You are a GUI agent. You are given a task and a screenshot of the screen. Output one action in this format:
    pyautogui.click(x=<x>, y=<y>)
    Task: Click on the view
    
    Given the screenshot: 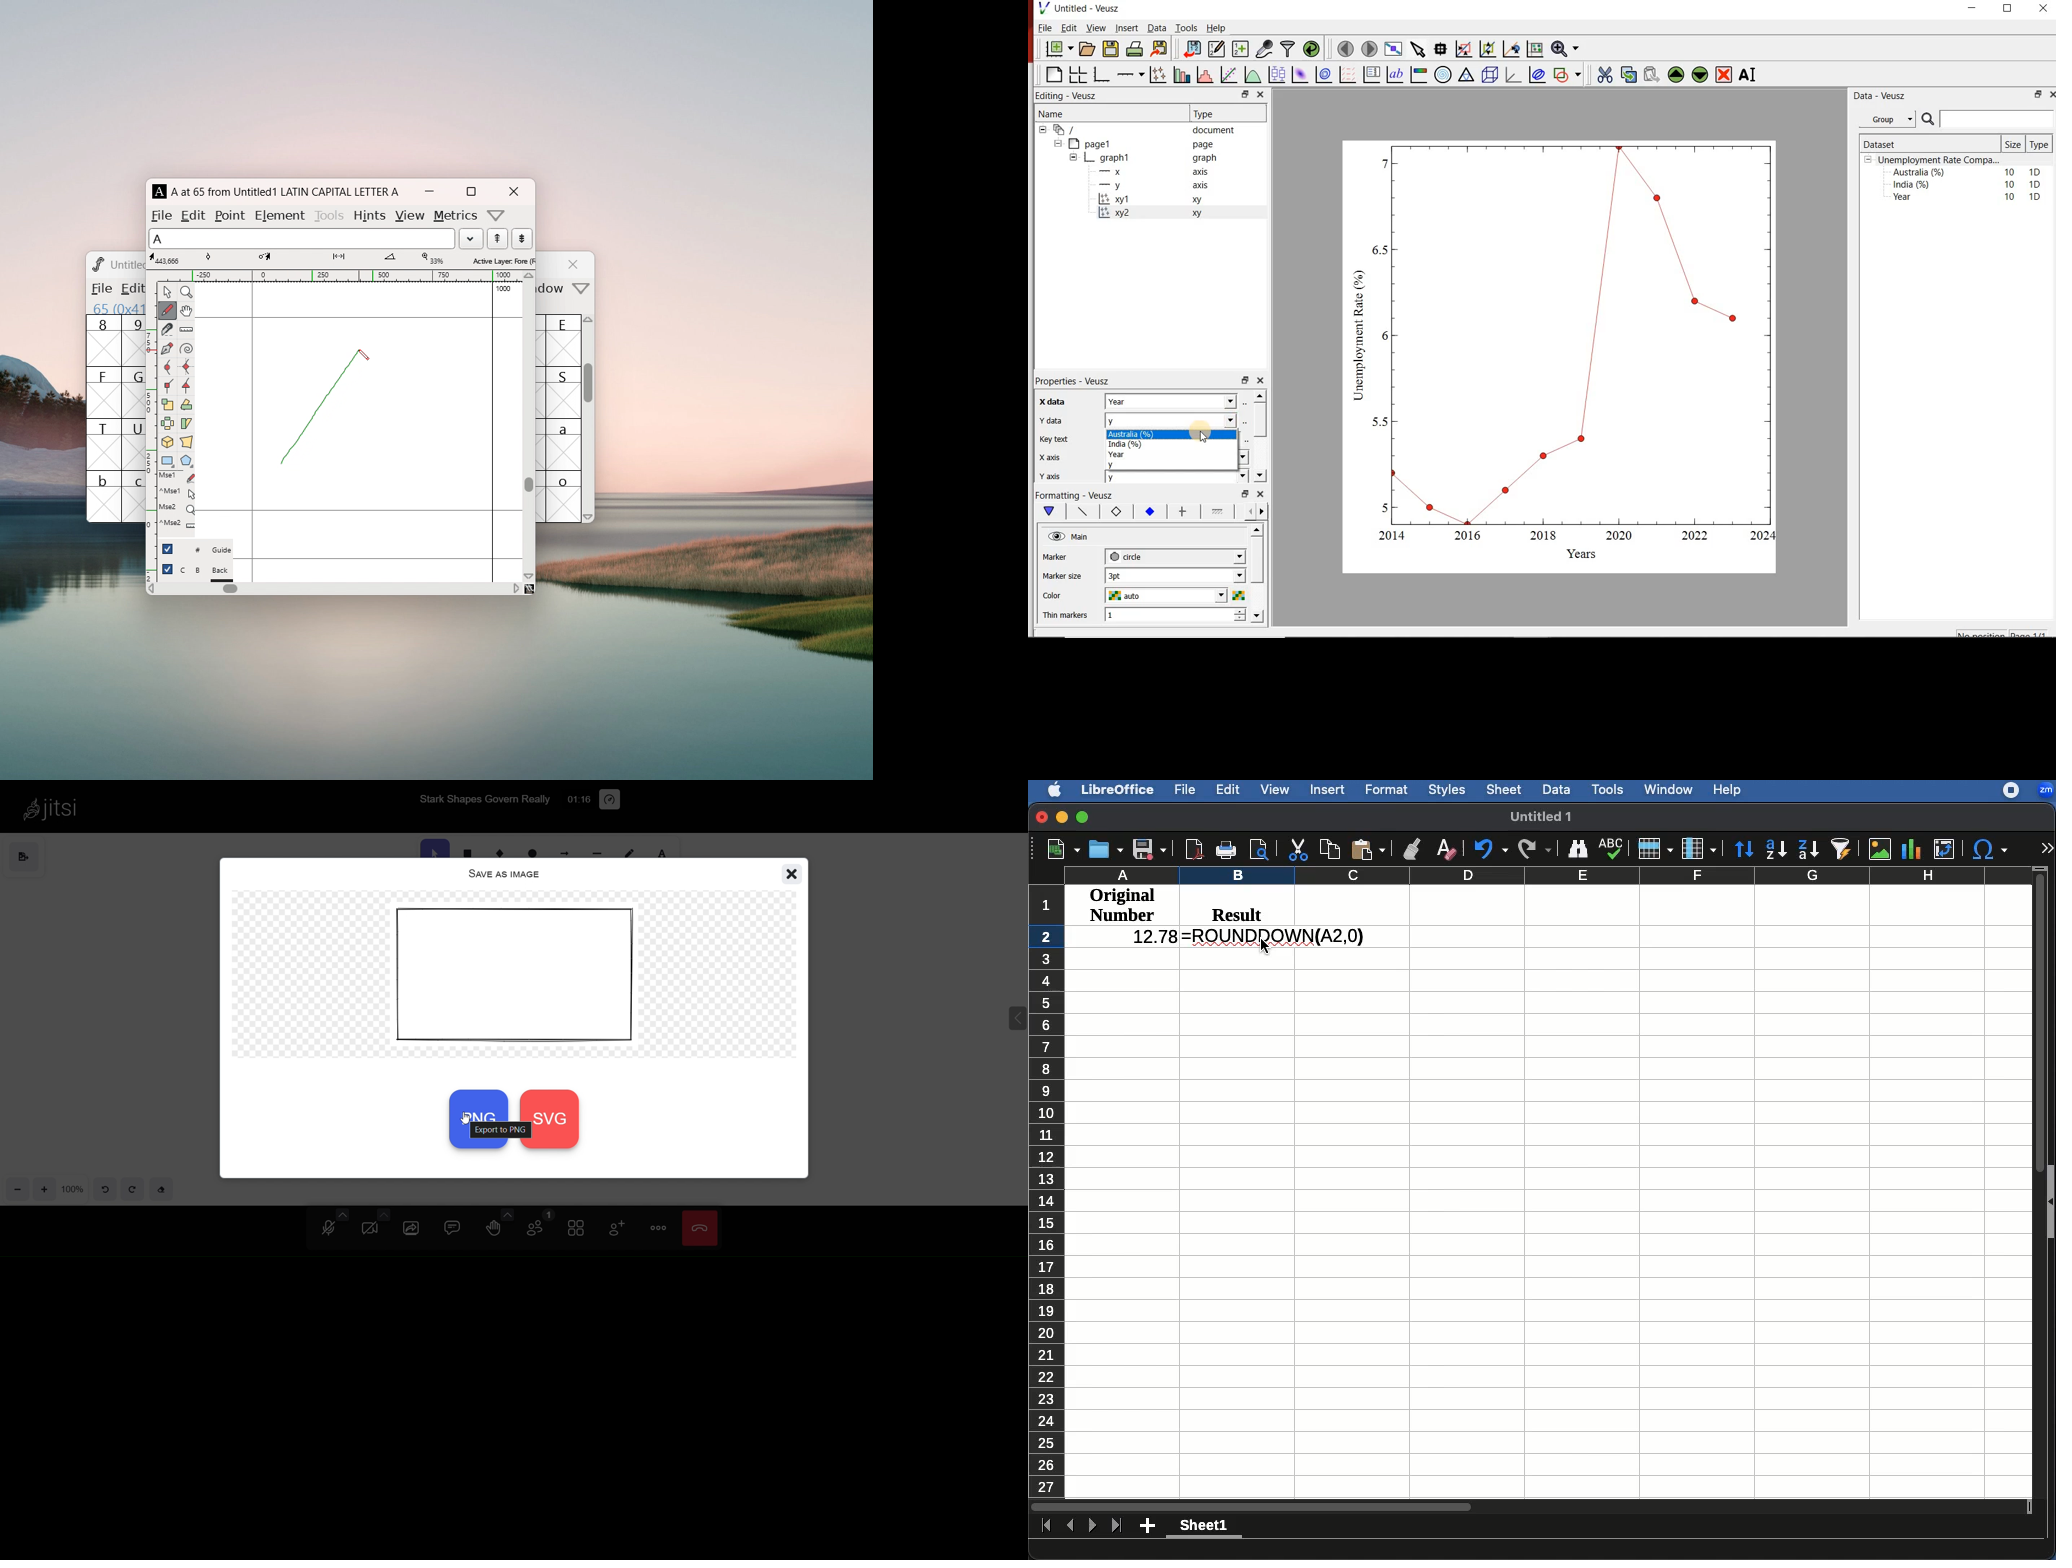 What is the action you would take?
    pyautogui.click(x=410, y=216)
    